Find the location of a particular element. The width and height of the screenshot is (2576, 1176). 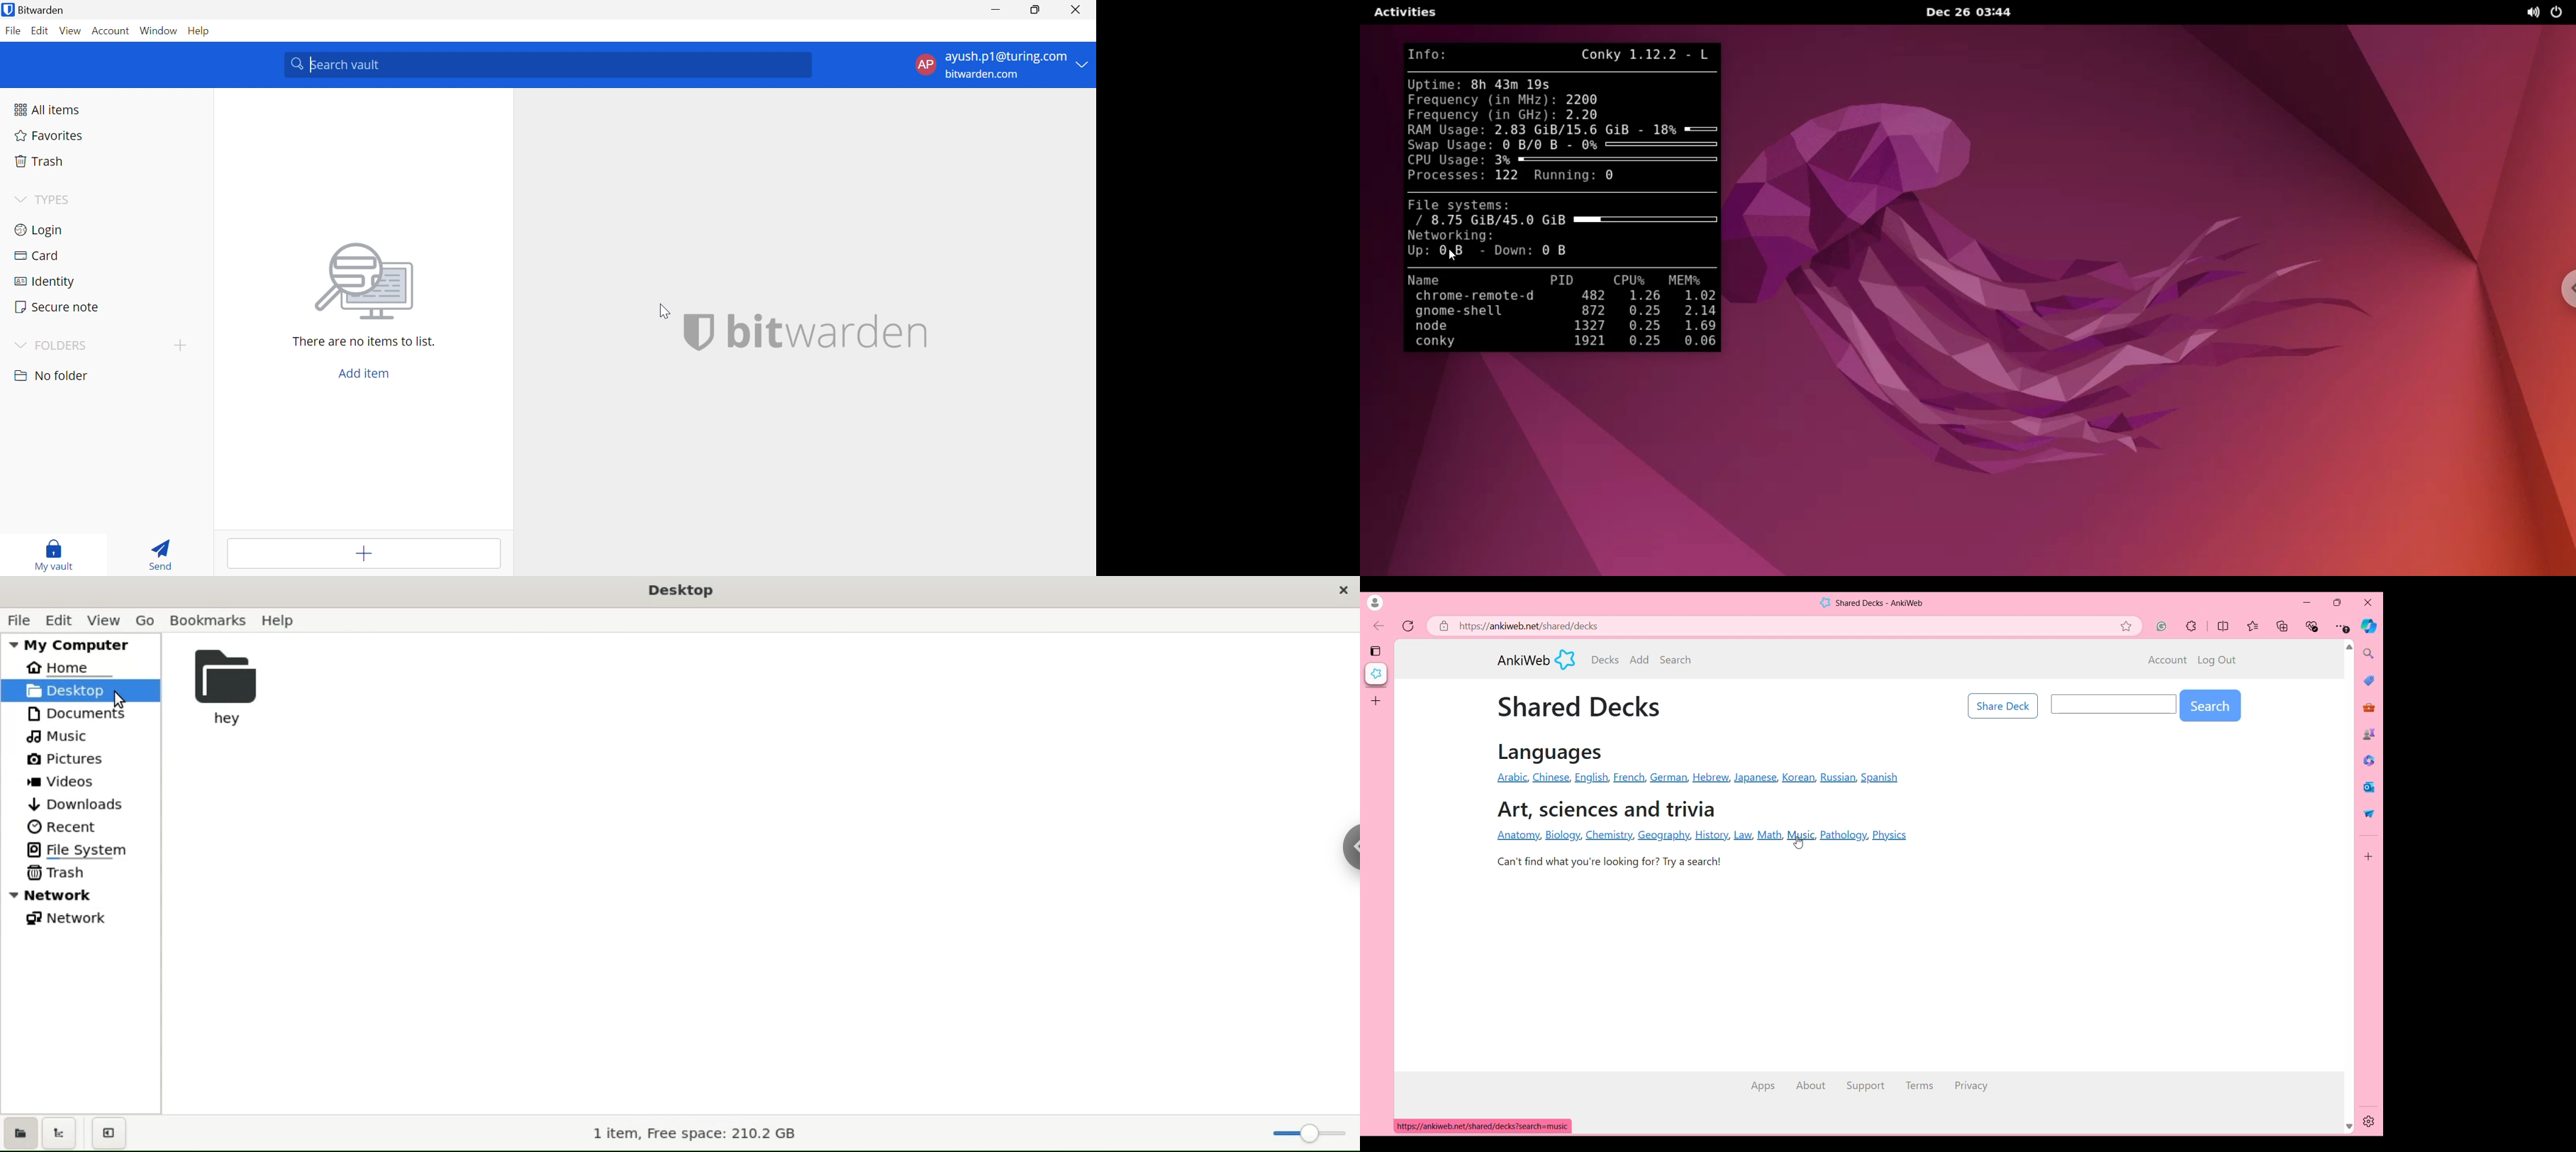

Browser messaging software is located at coordinates (2369, 787).